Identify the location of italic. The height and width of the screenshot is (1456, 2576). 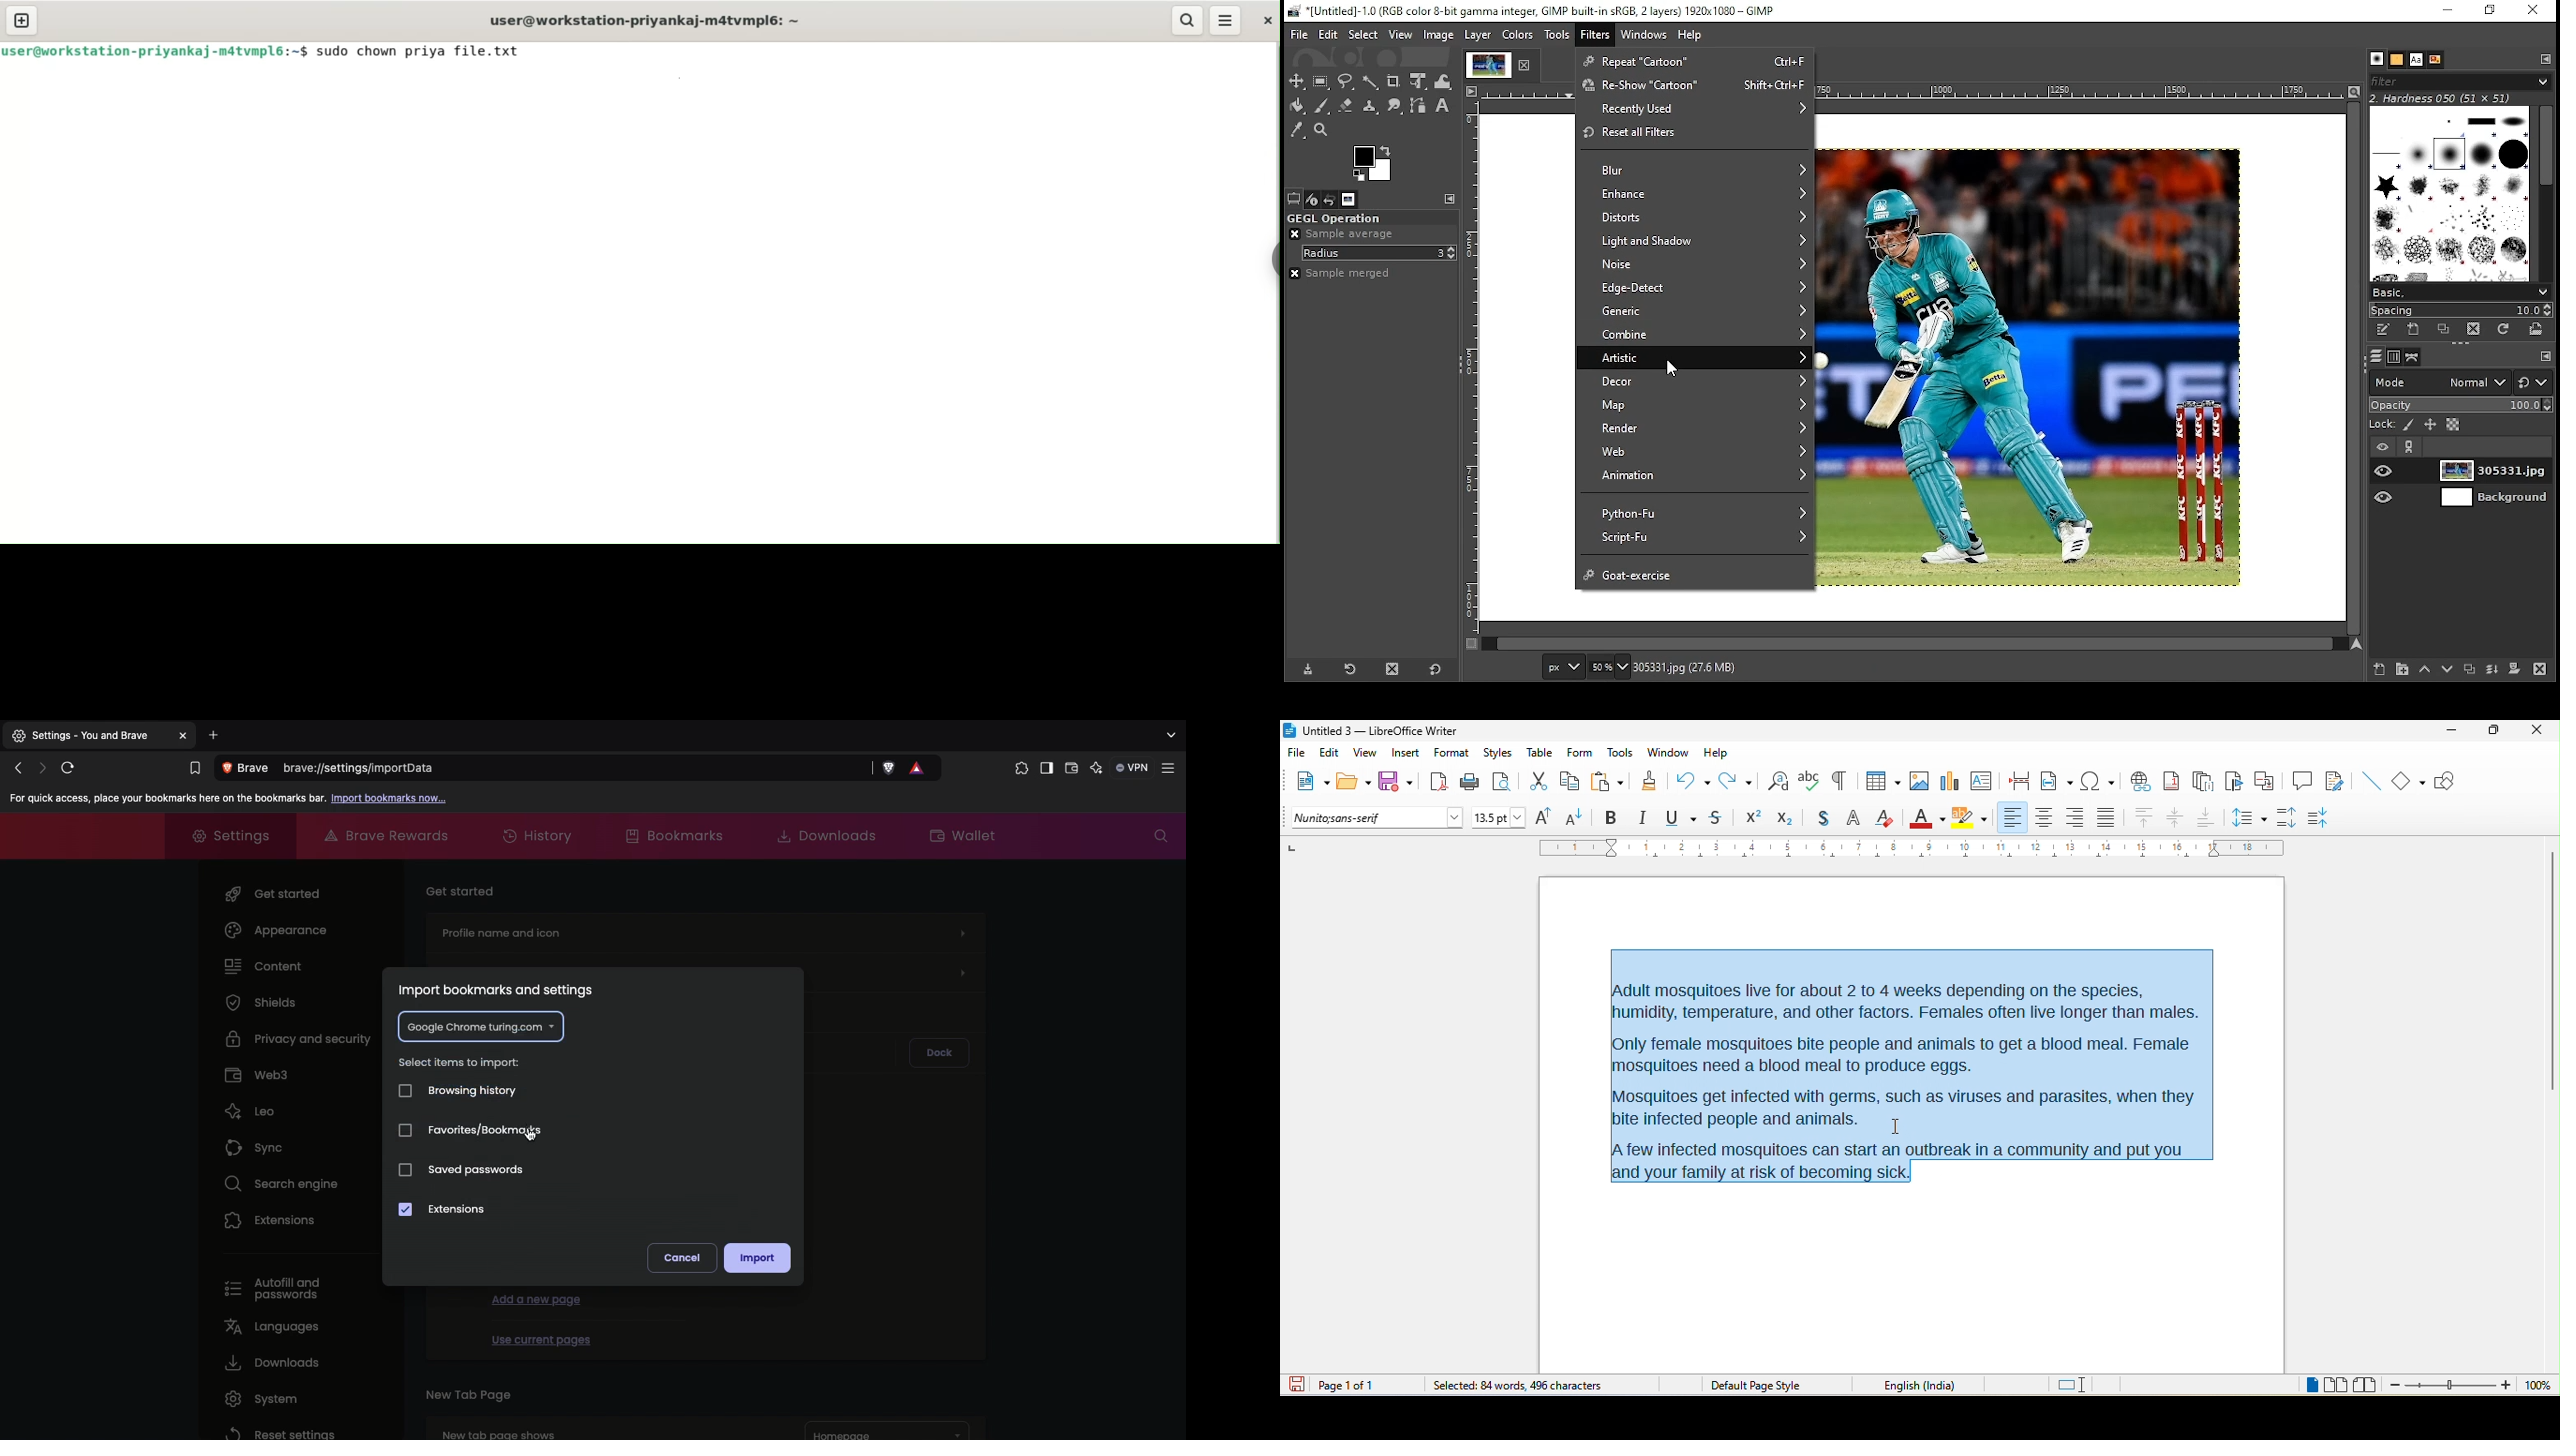
(1642, 818).